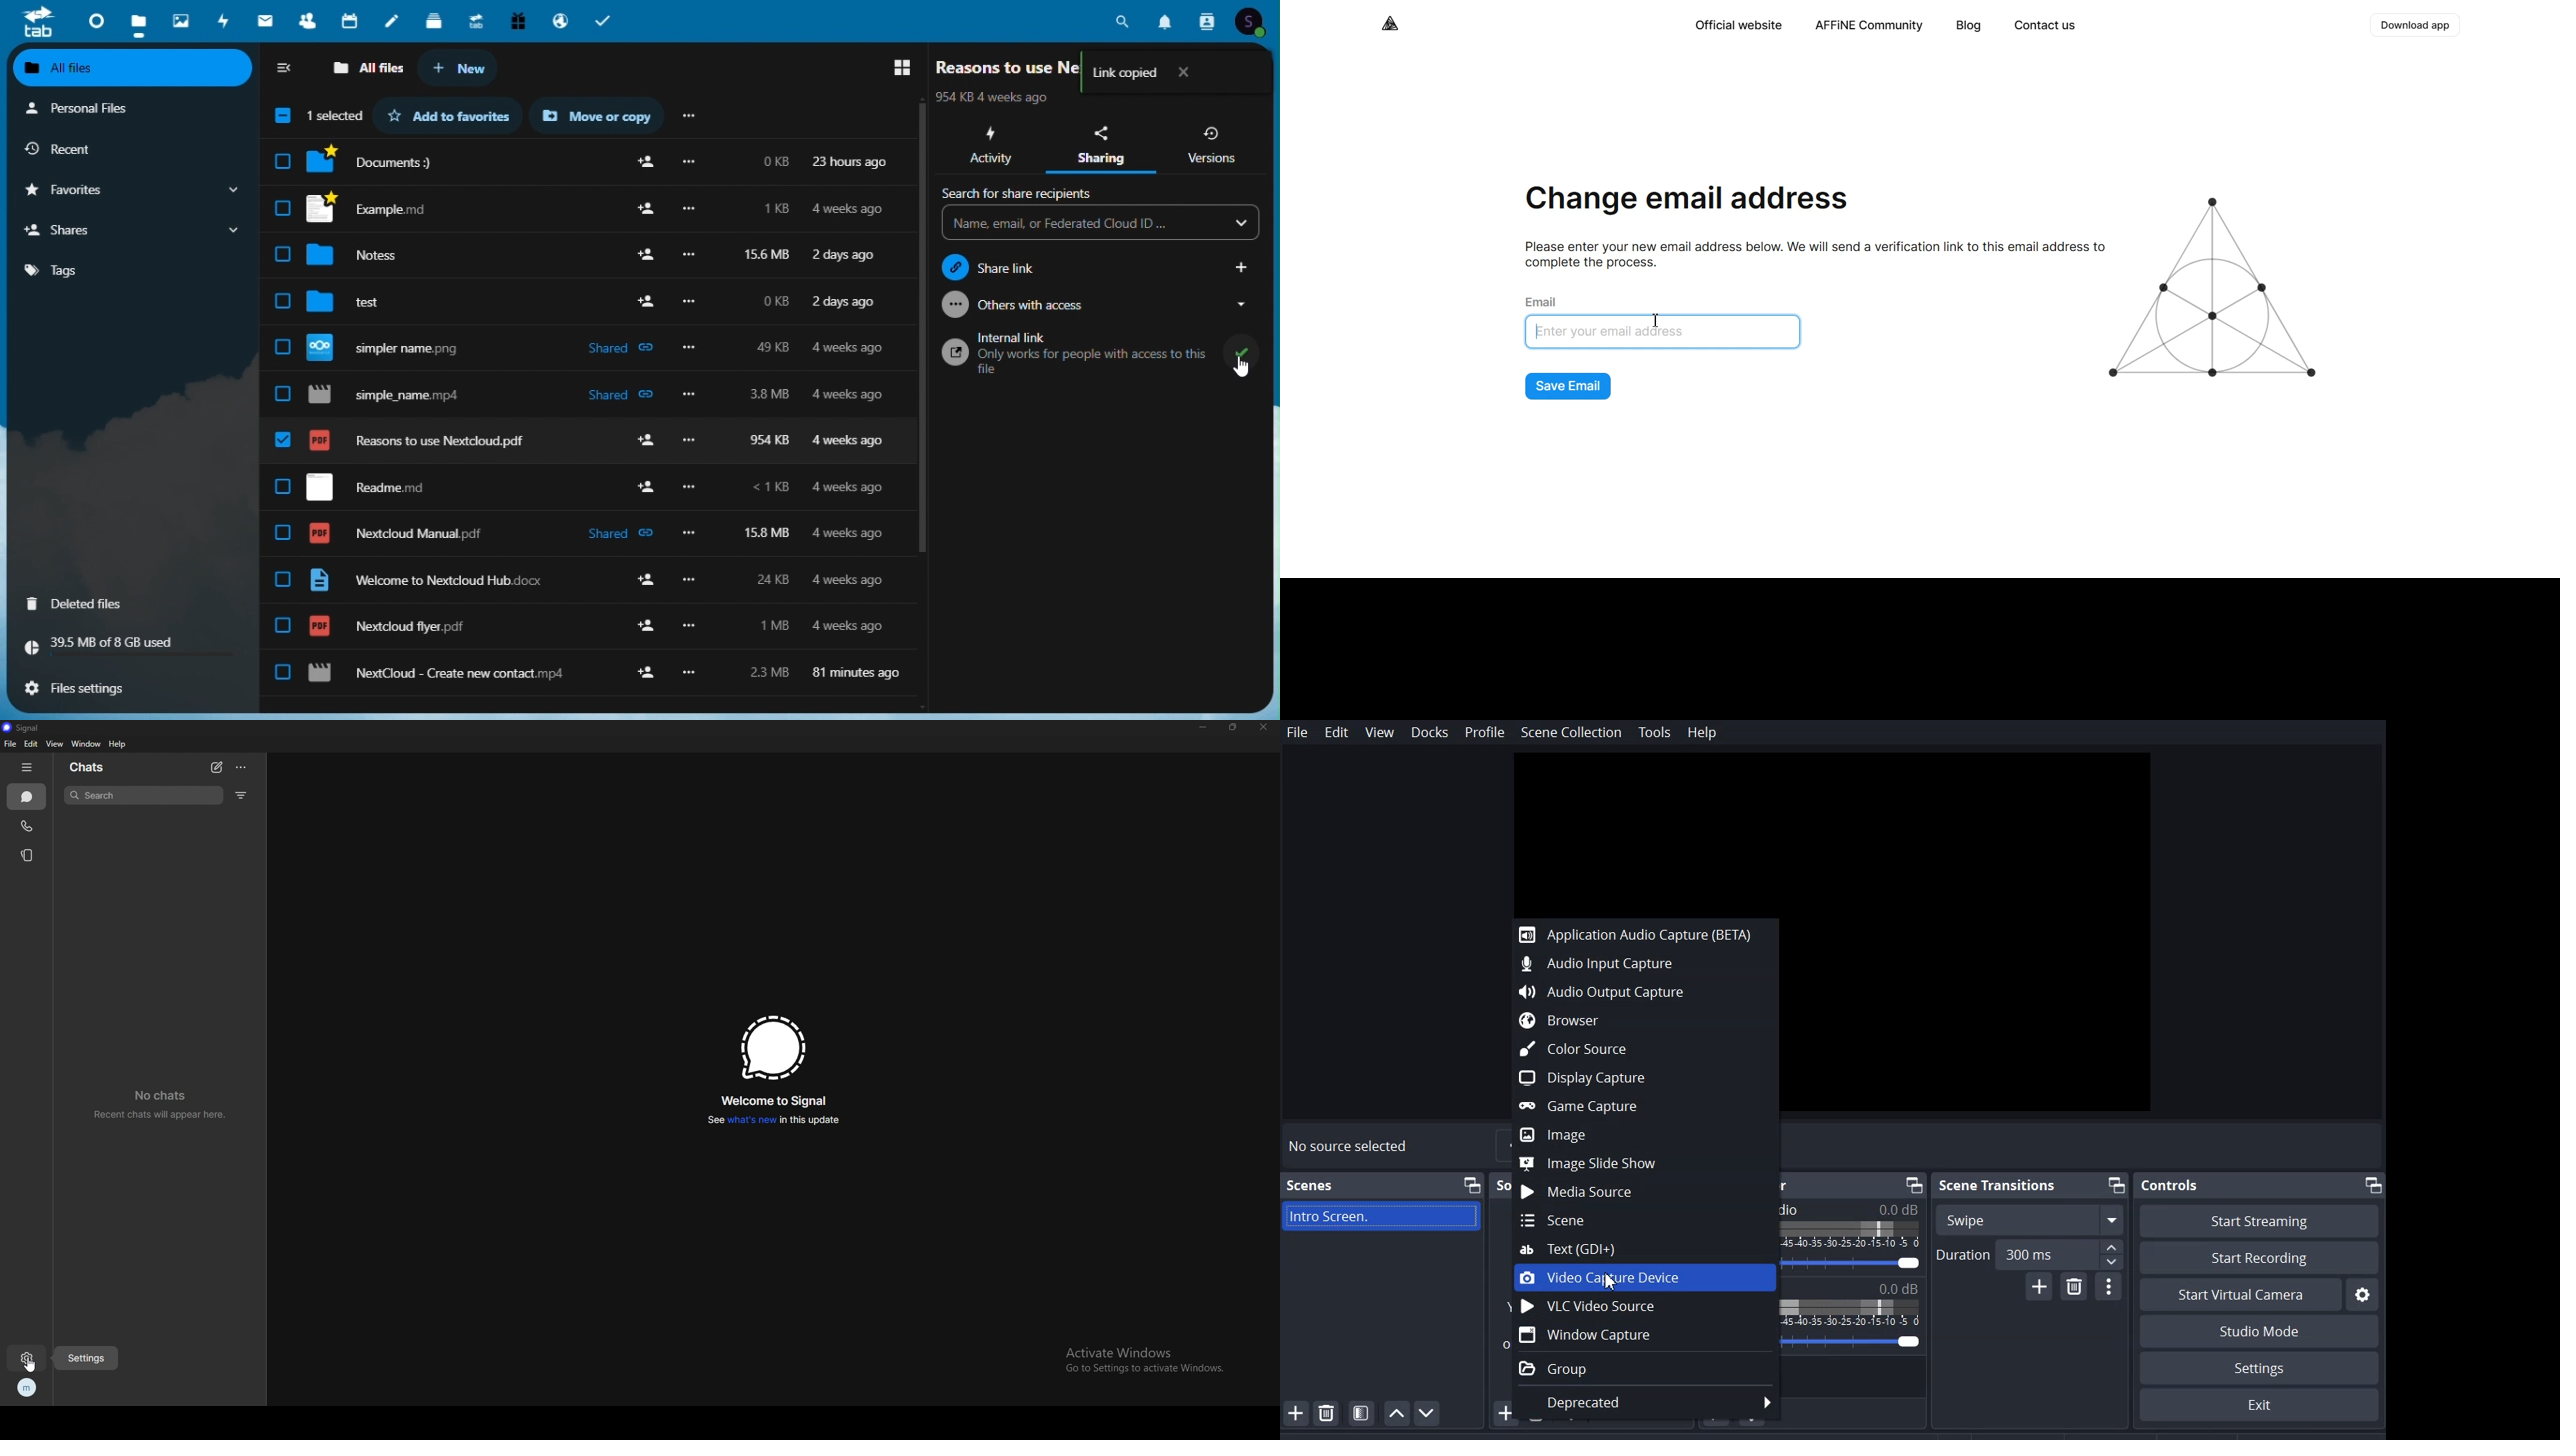  Describe the element at coordinates (1997, 1184) in the screenshot. I see `Scene Transition` at that location.